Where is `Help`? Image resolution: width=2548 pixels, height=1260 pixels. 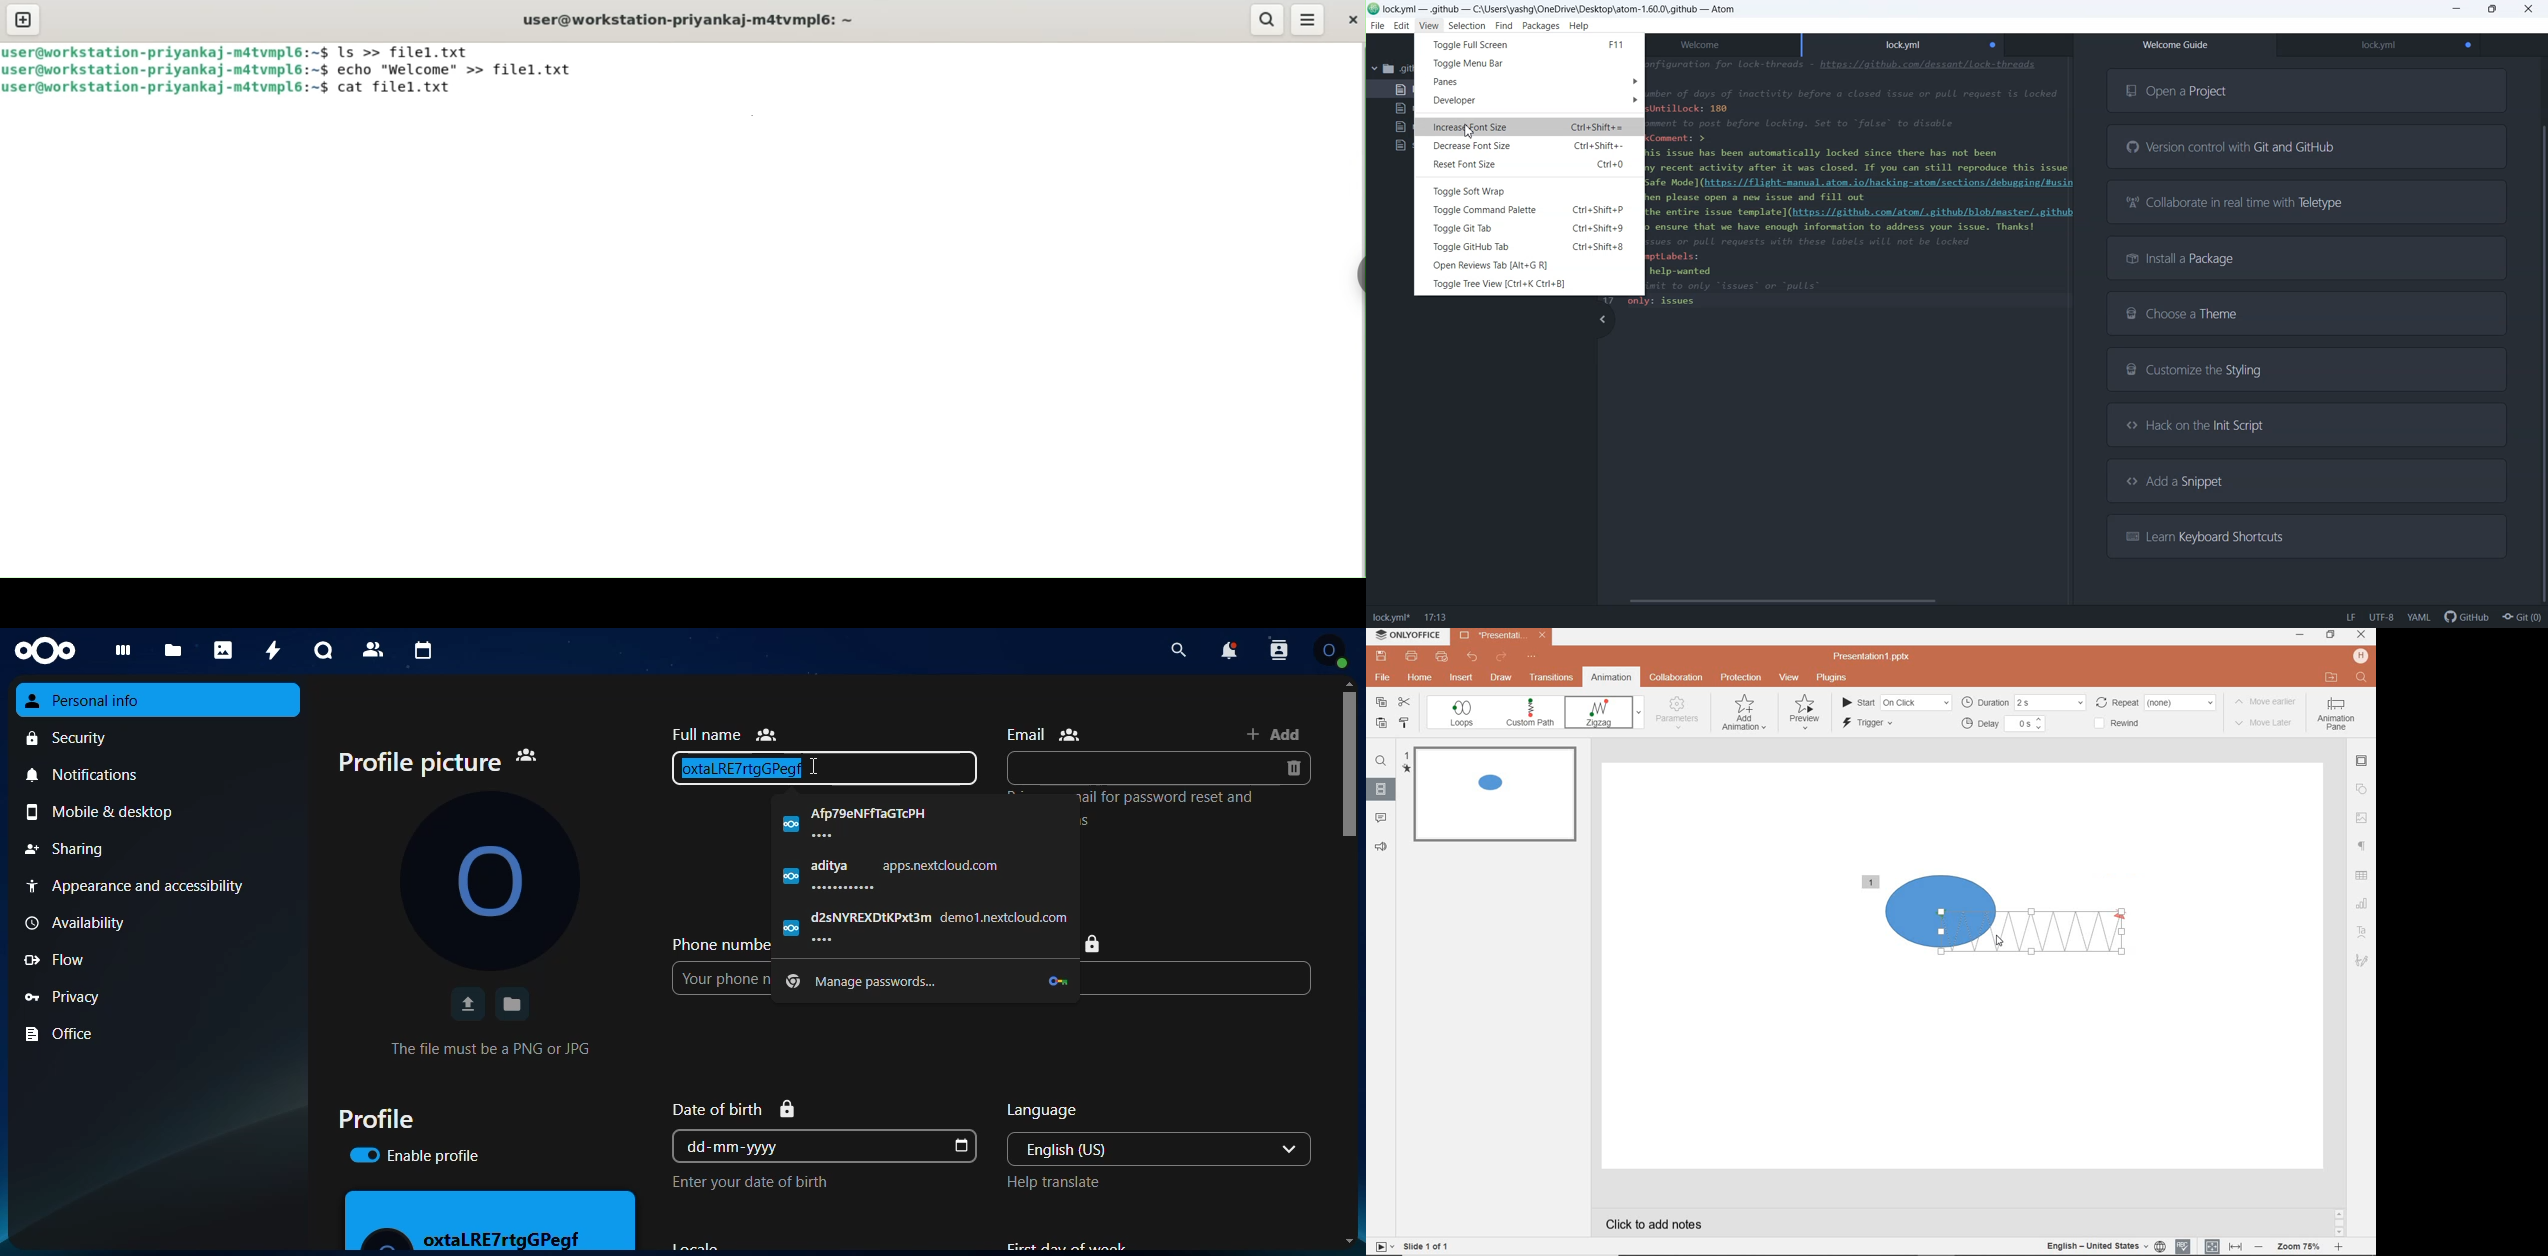
Help is located at coordinates (1578, 26).